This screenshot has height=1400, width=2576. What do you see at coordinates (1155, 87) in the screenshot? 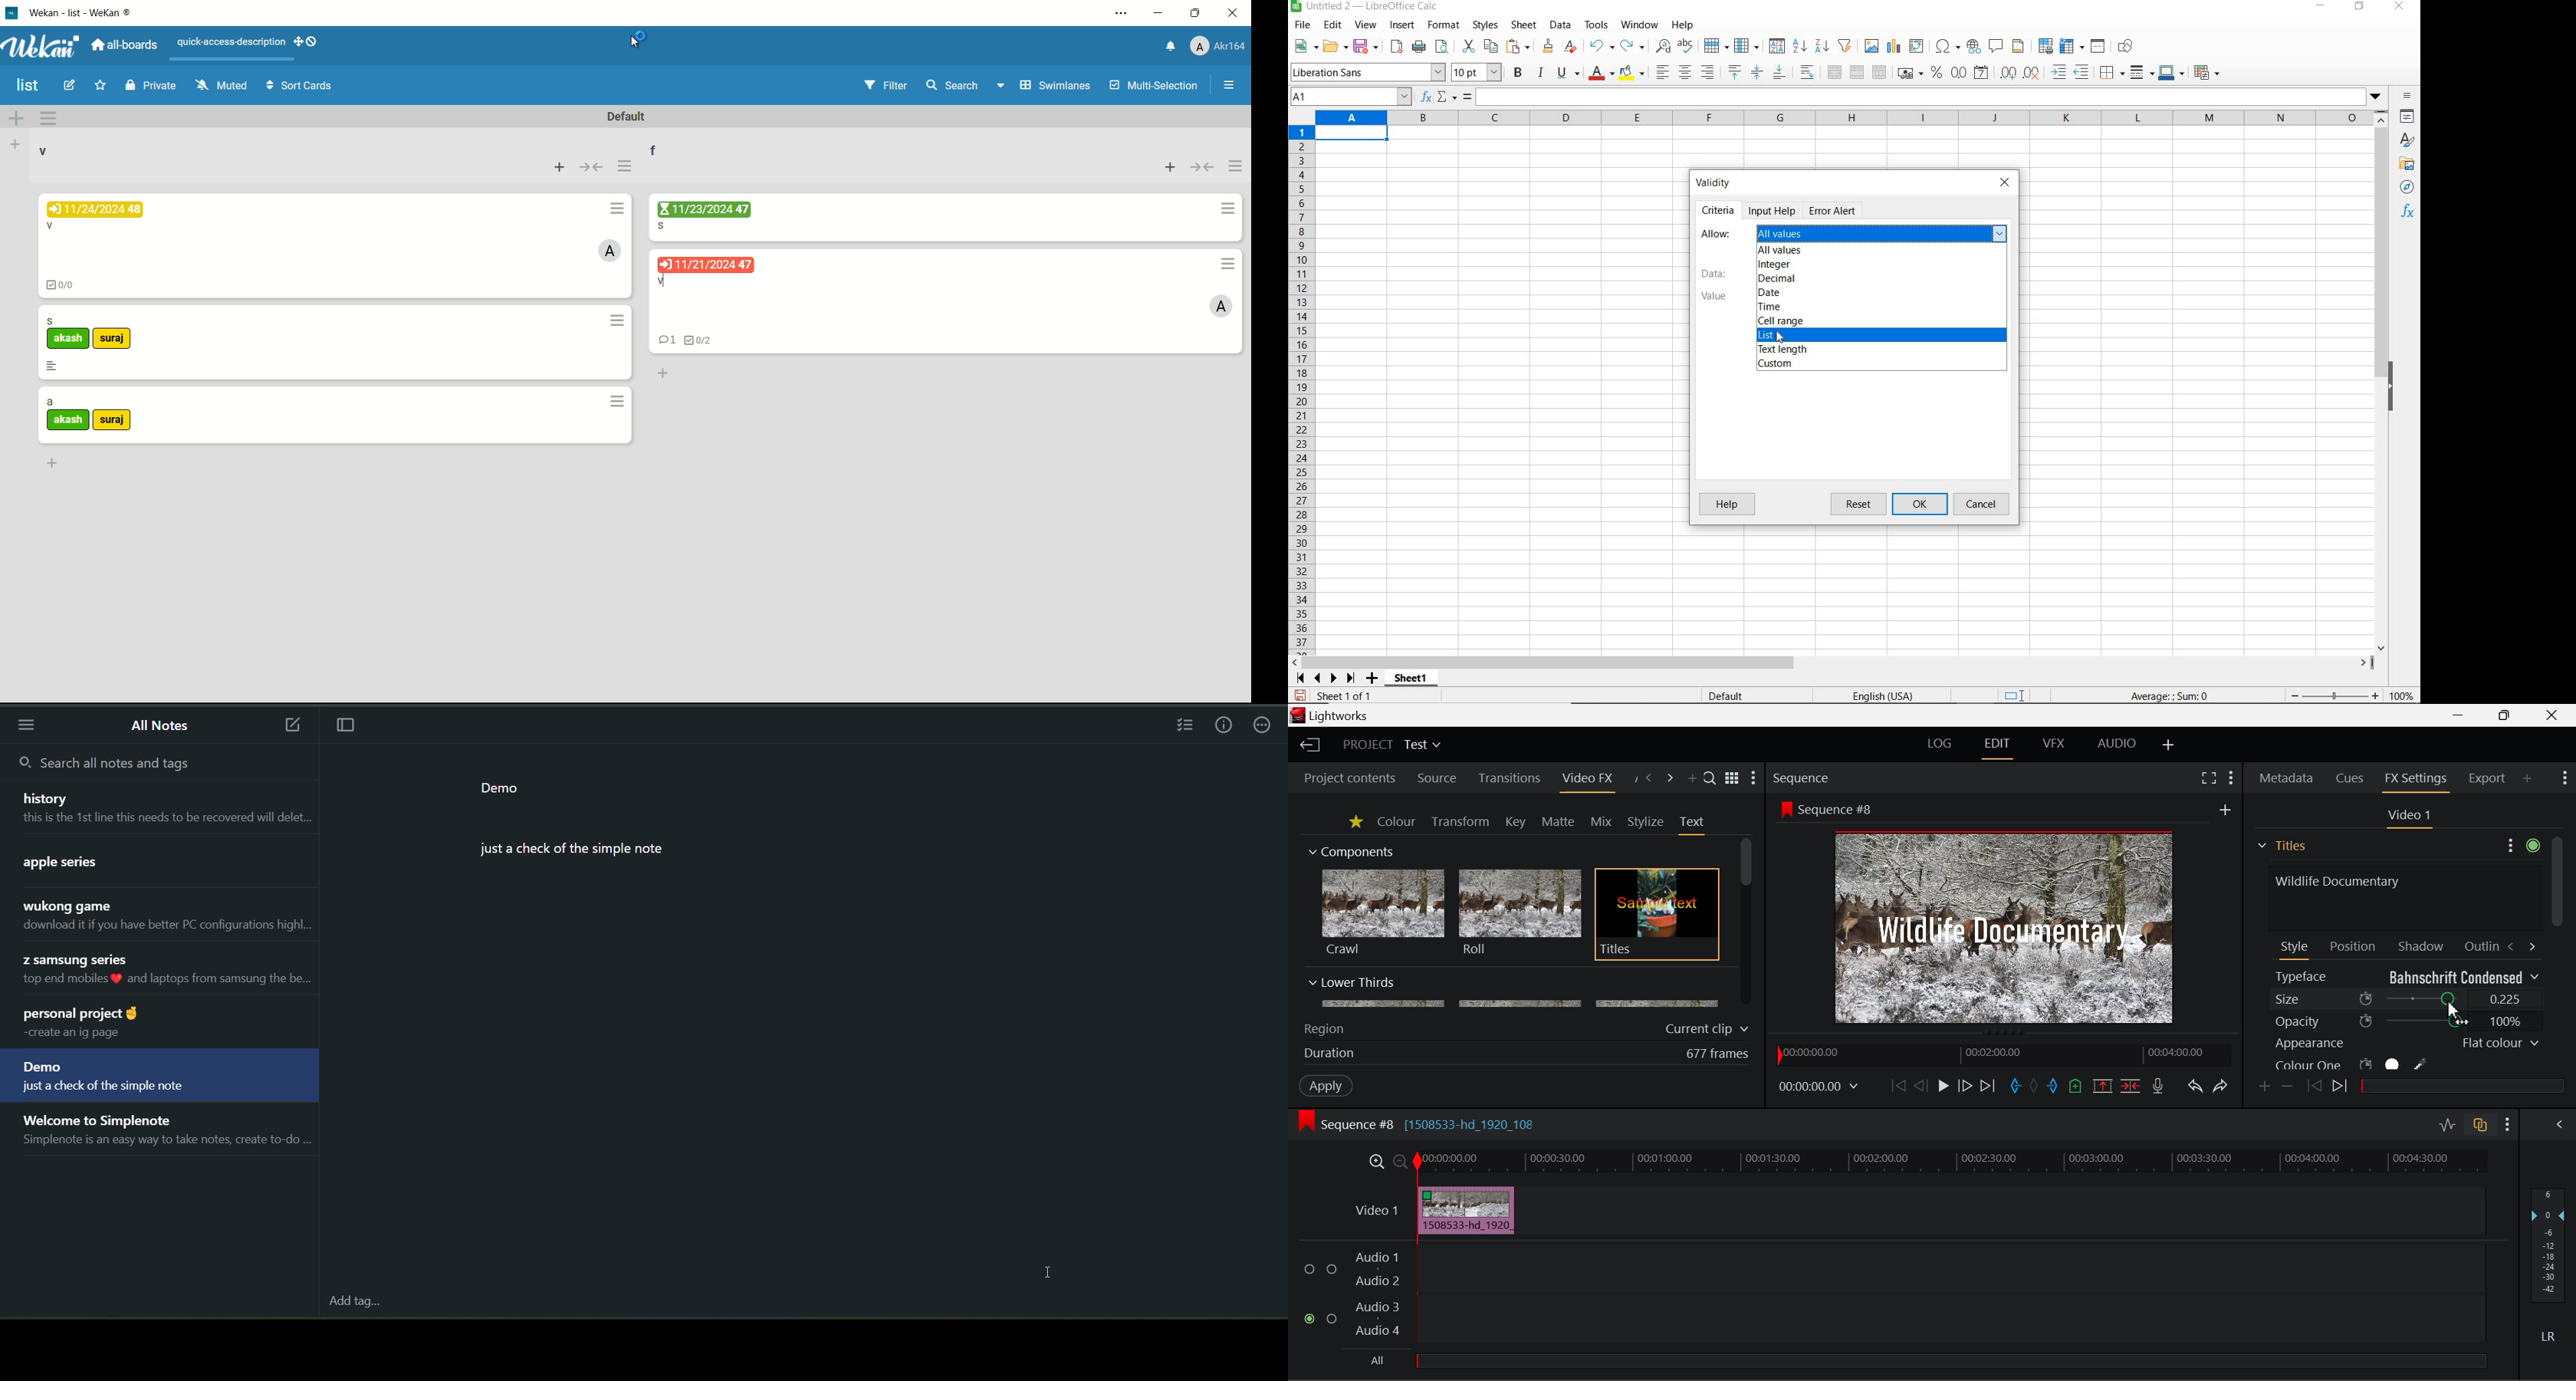
I see `multi selection` at bounding box center [1155, 87].